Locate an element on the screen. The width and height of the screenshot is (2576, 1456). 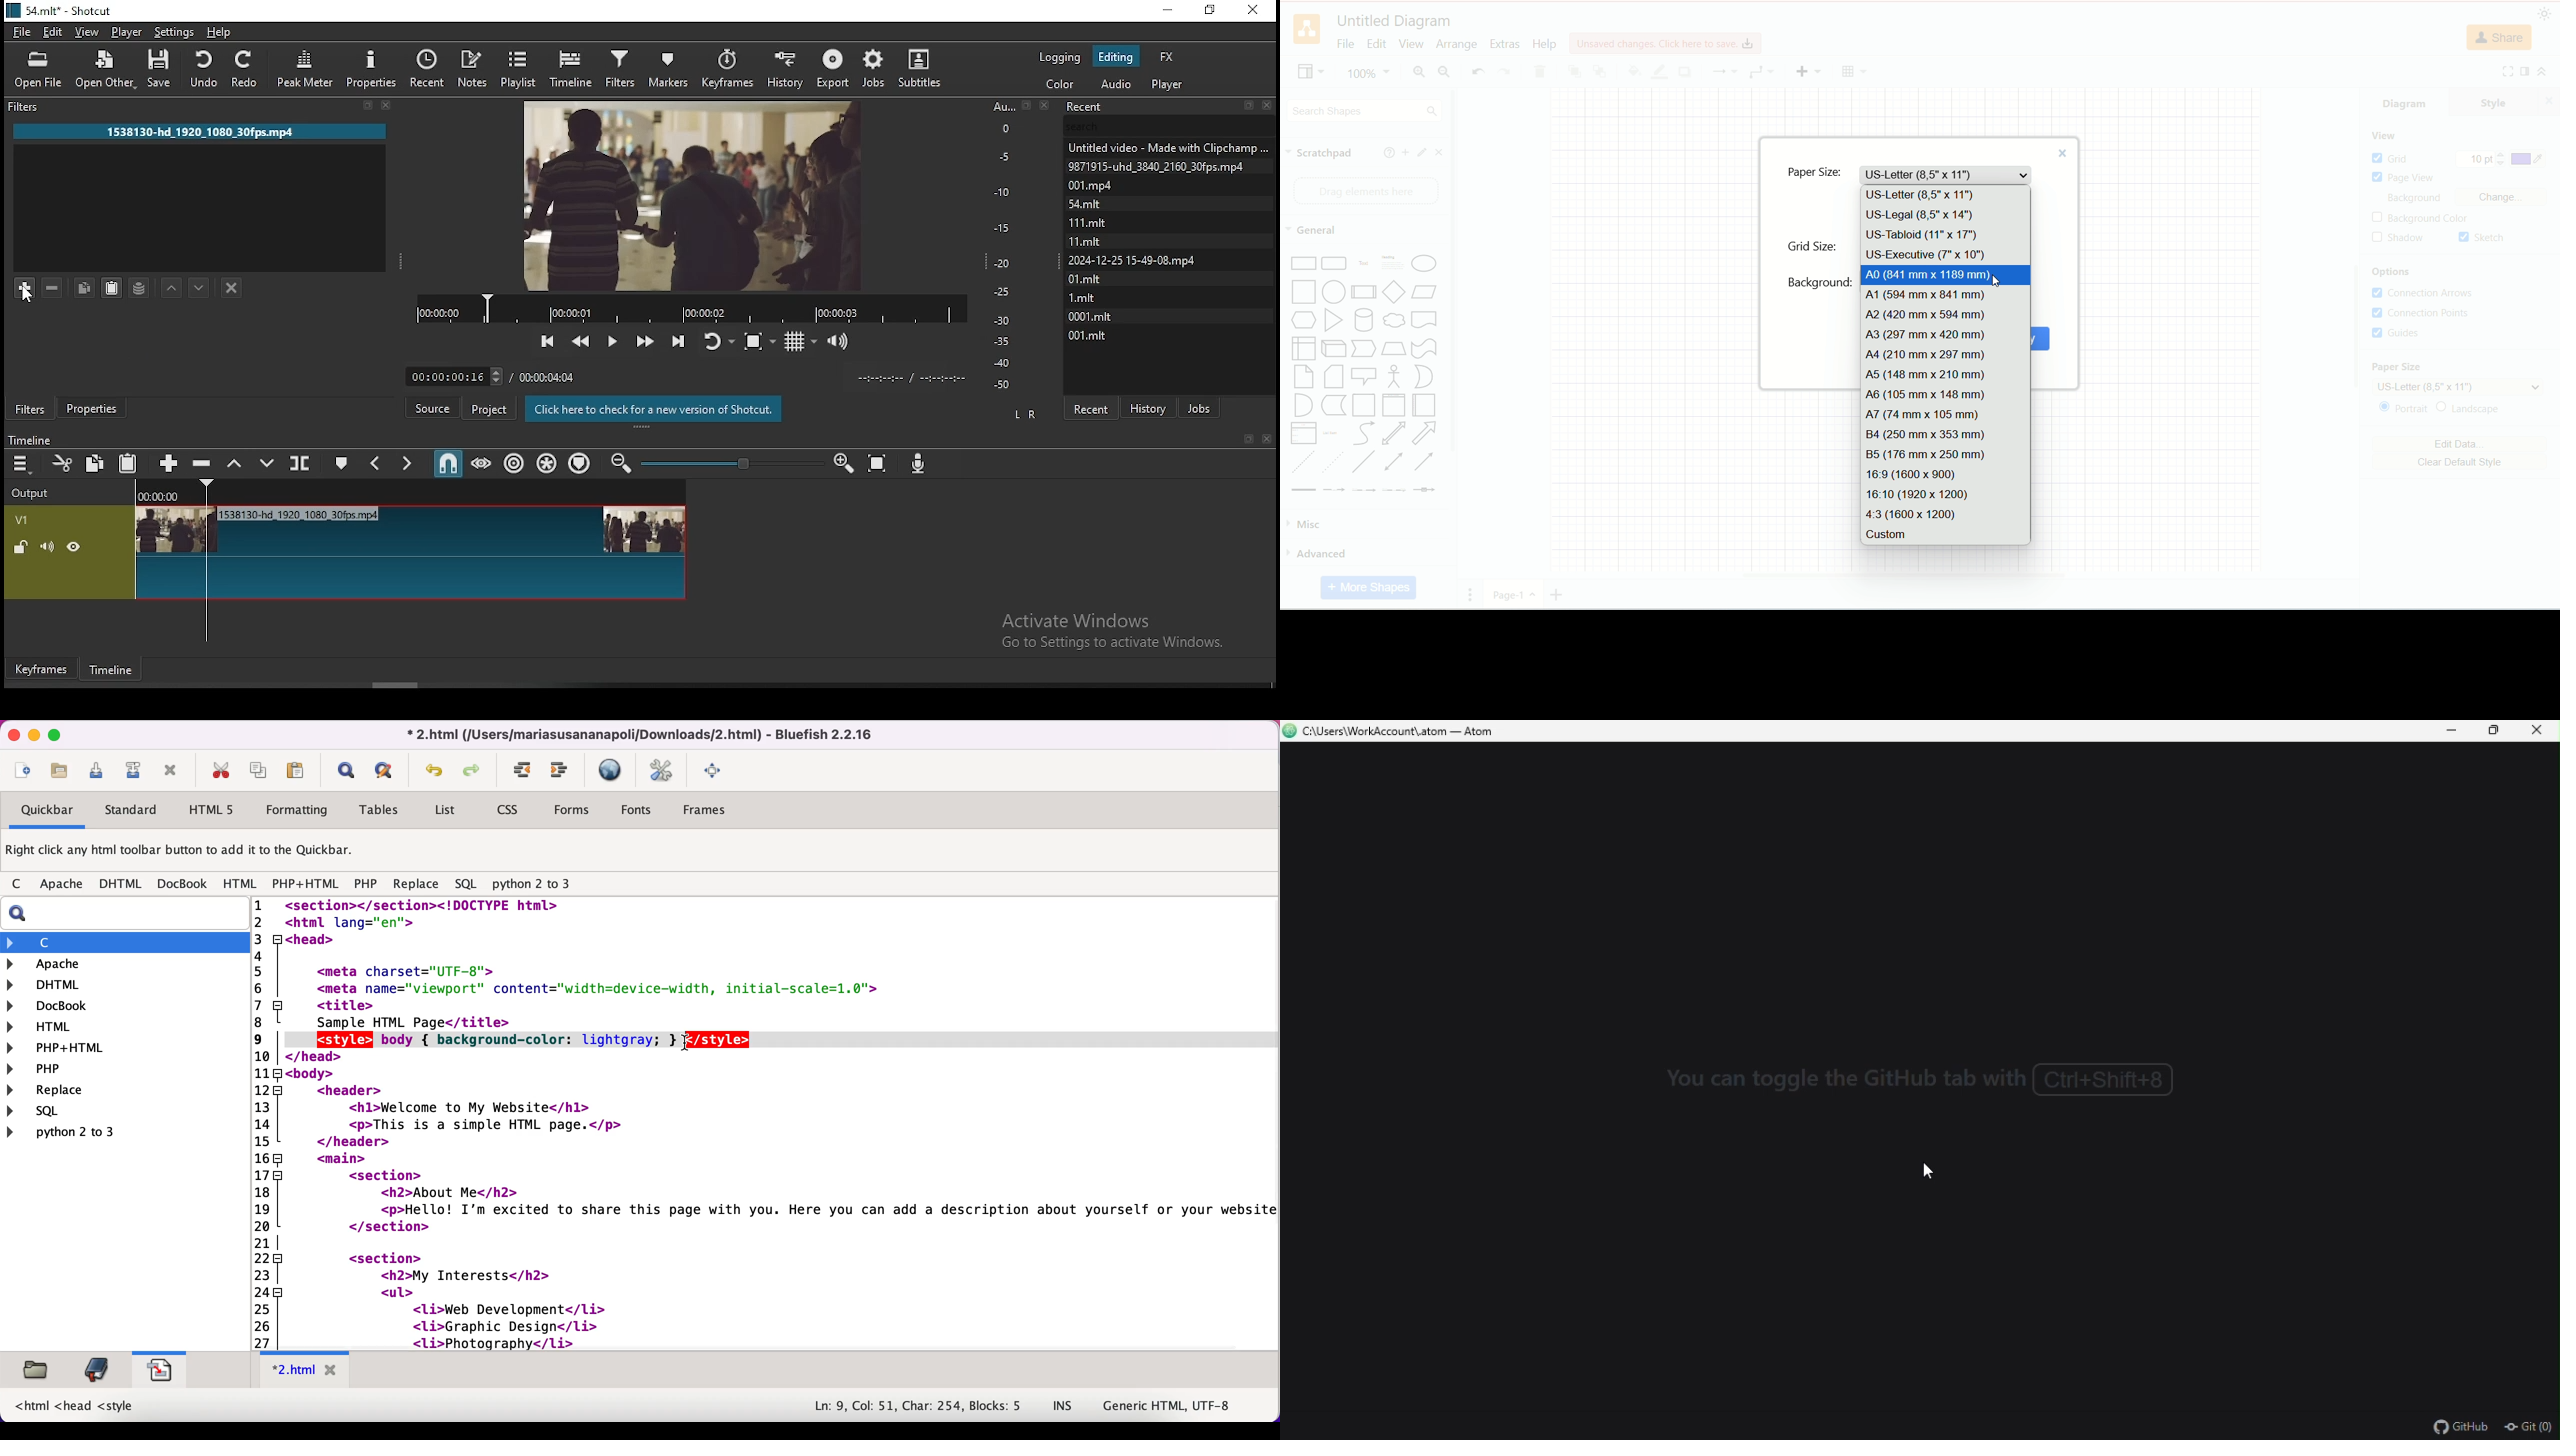
save is located at coordinates (162, 68).